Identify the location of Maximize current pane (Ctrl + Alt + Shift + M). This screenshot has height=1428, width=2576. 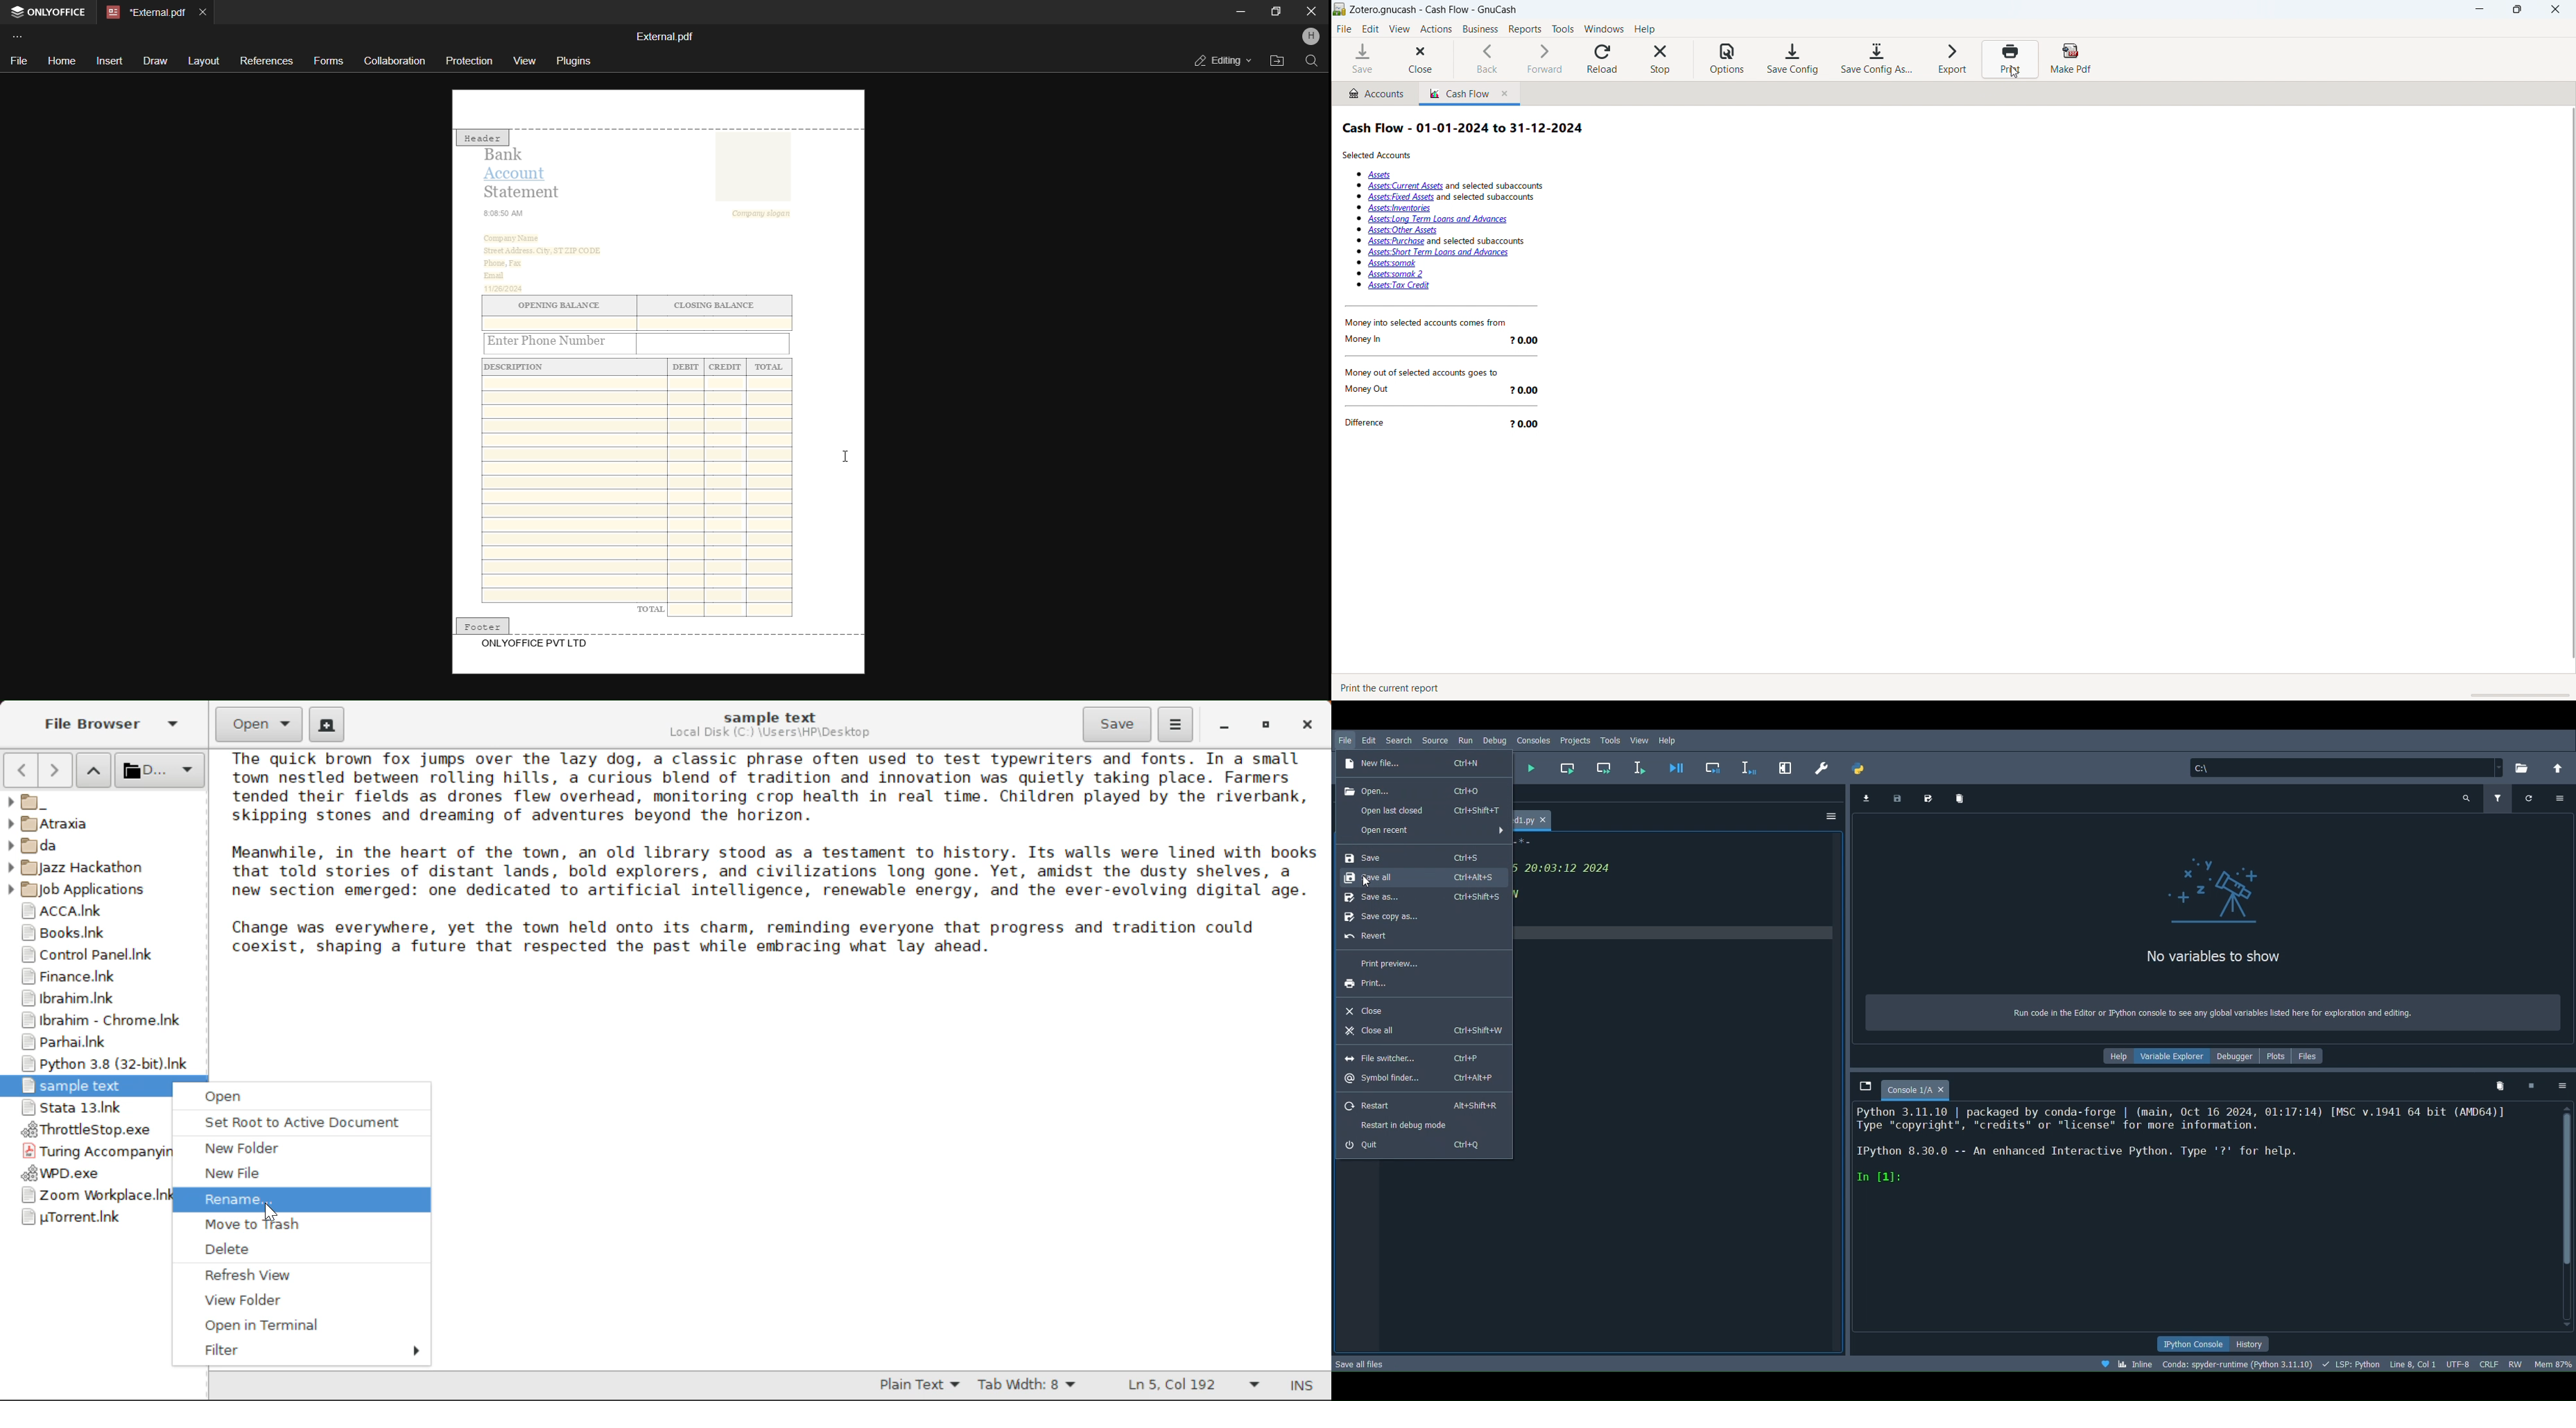
(1787, 763).